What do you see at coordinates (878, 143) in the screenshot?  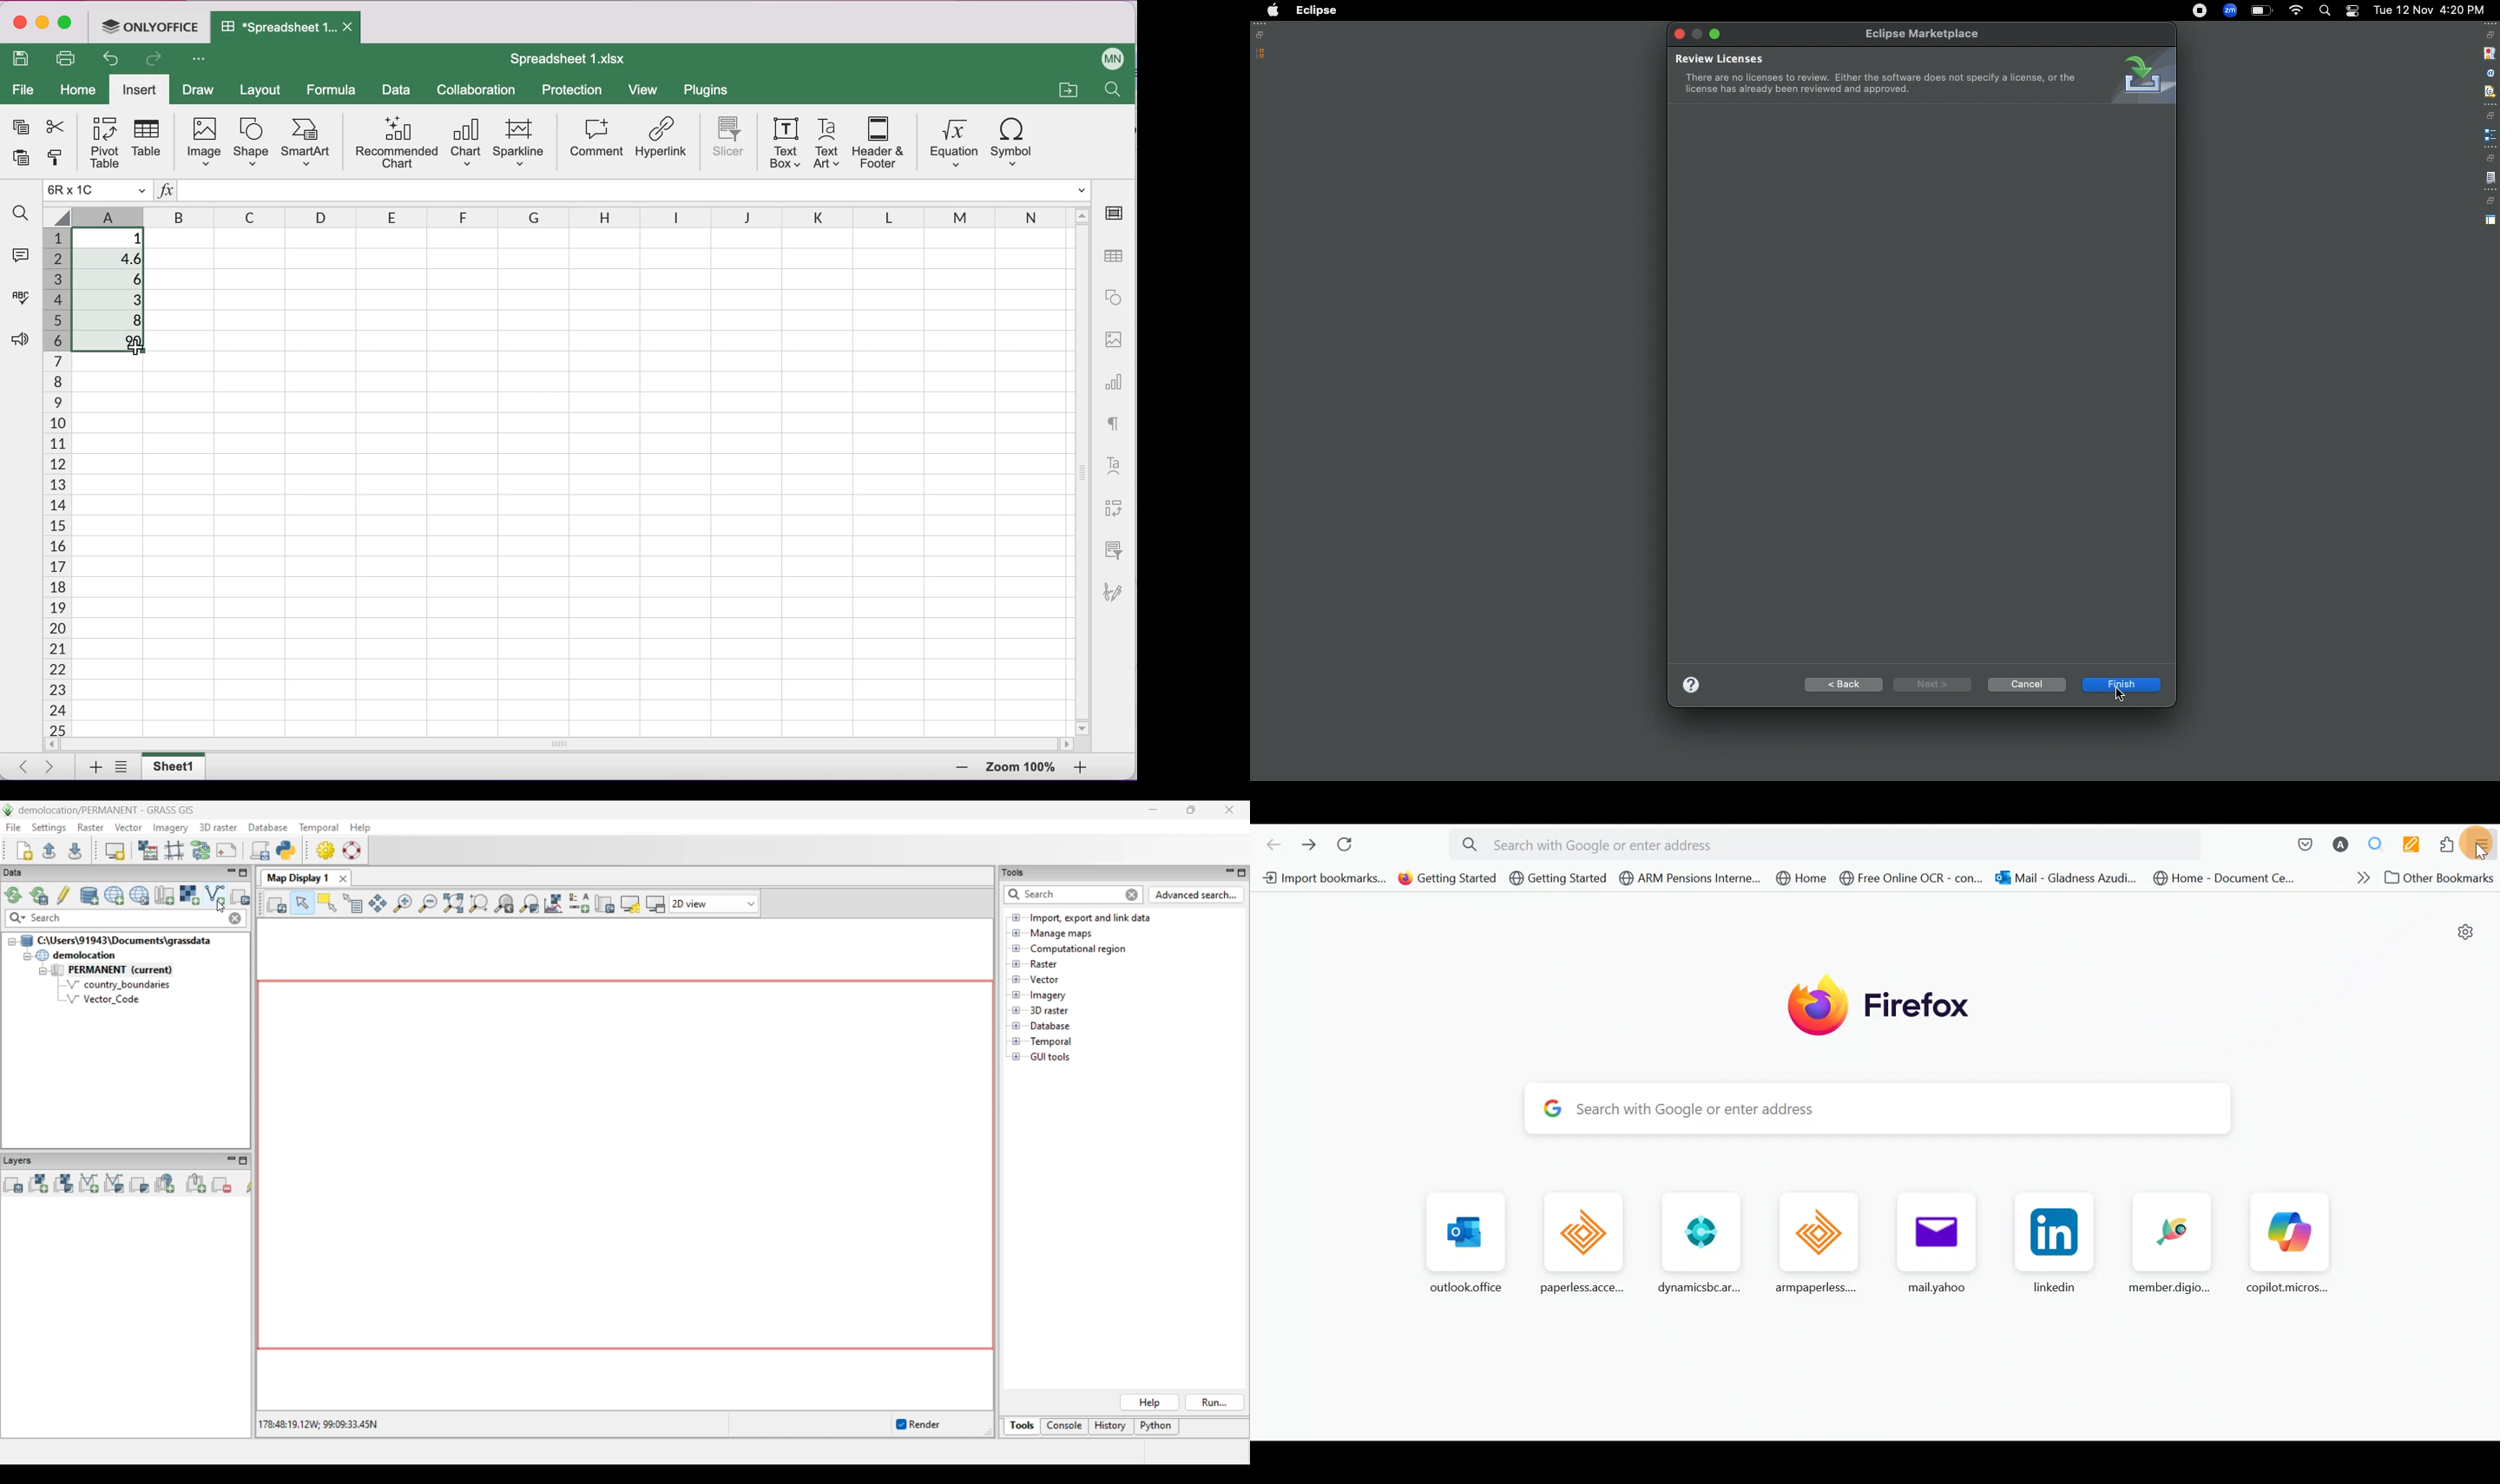 I see `header and footer` at bounding box center [878, 143].